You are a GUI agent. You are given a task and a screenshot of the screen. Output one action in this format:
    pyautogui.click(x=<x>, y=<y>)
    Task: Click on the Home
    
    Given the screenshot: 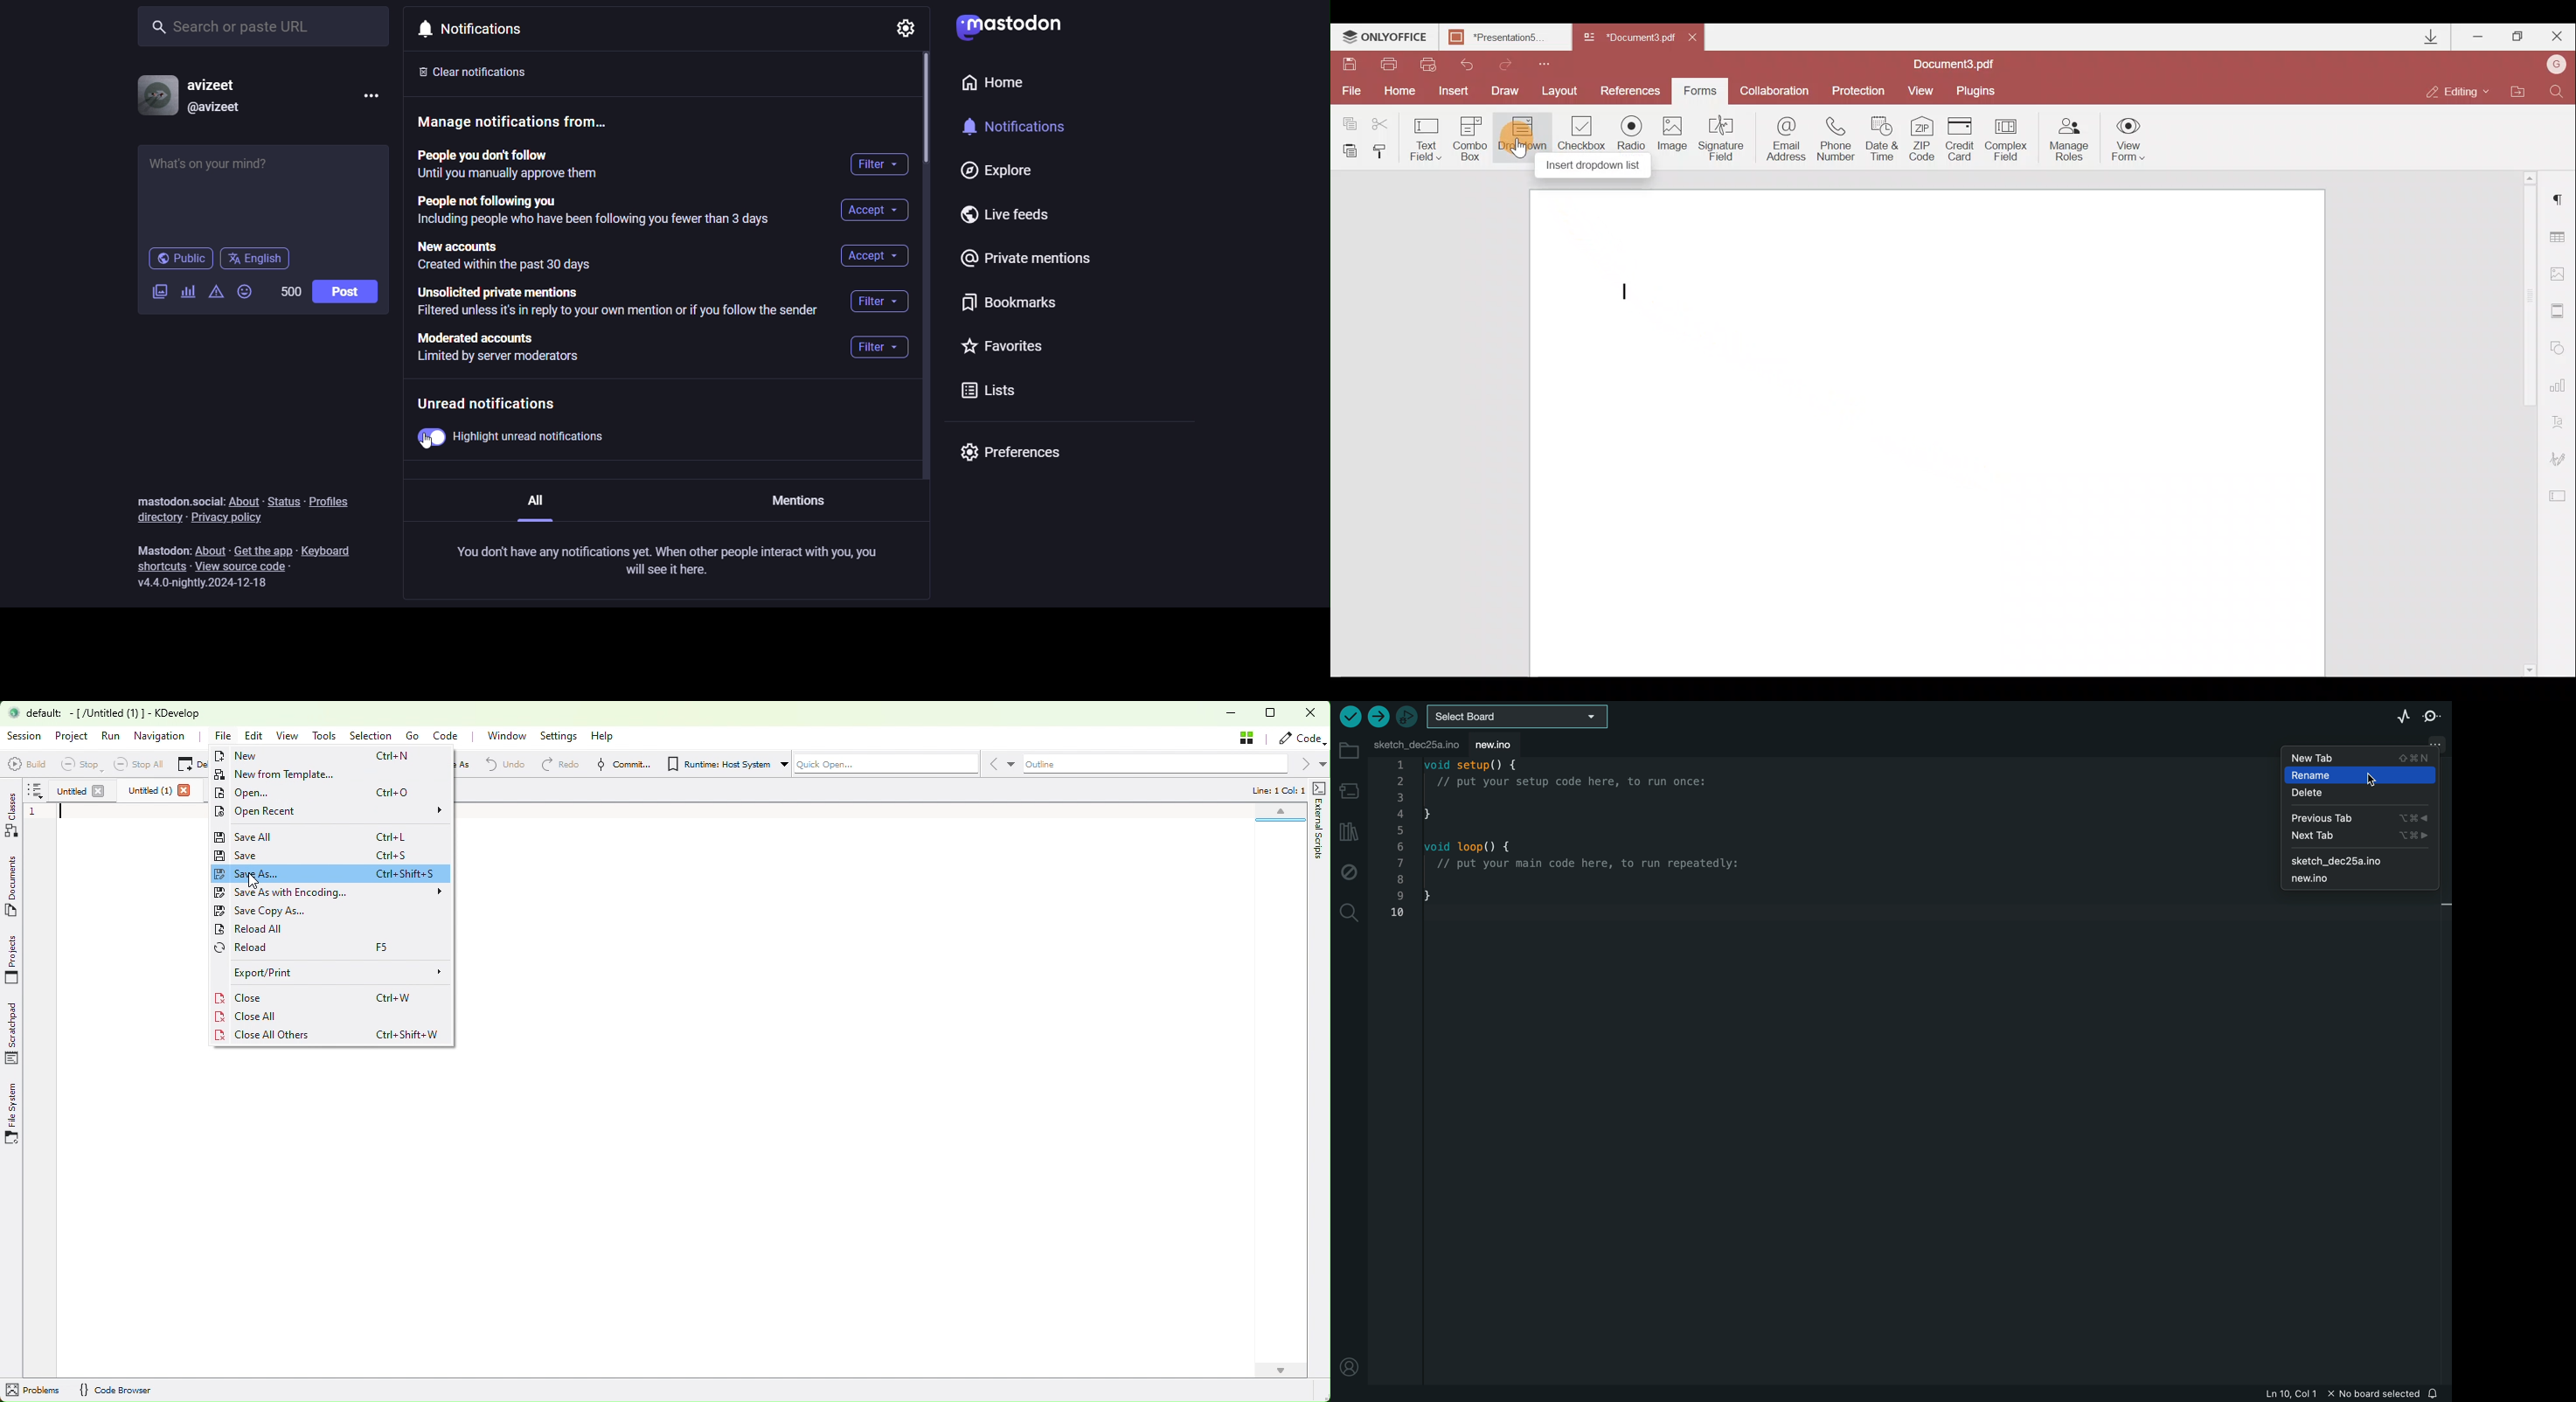 What is the action you would take?
    pyautogui.click(x=1403, y=92)
    